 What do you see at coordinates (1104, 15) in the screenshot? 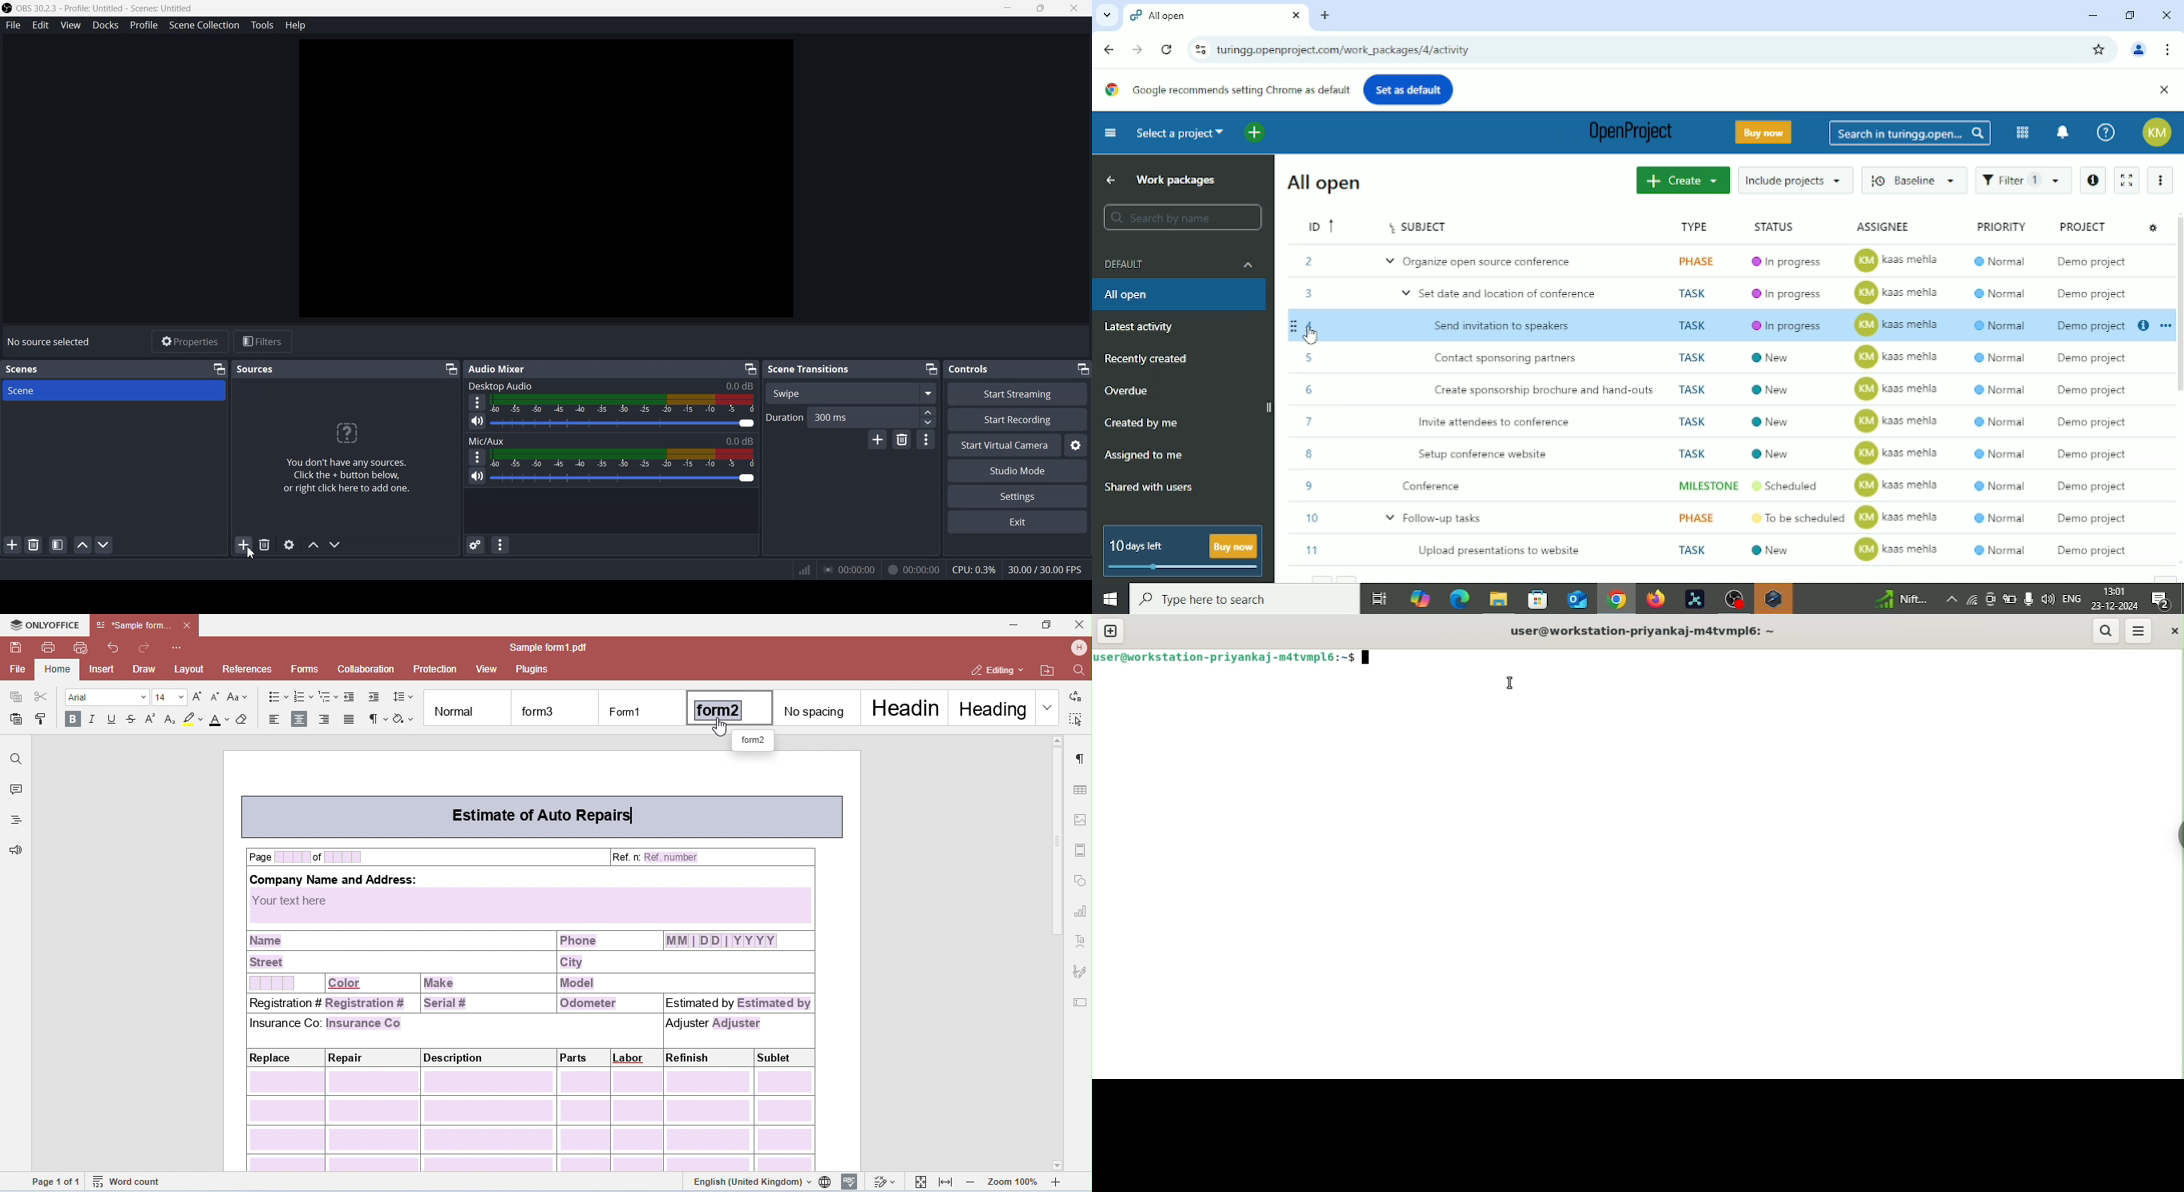
I see `Search tabs` at bounding box center [1104, 15].